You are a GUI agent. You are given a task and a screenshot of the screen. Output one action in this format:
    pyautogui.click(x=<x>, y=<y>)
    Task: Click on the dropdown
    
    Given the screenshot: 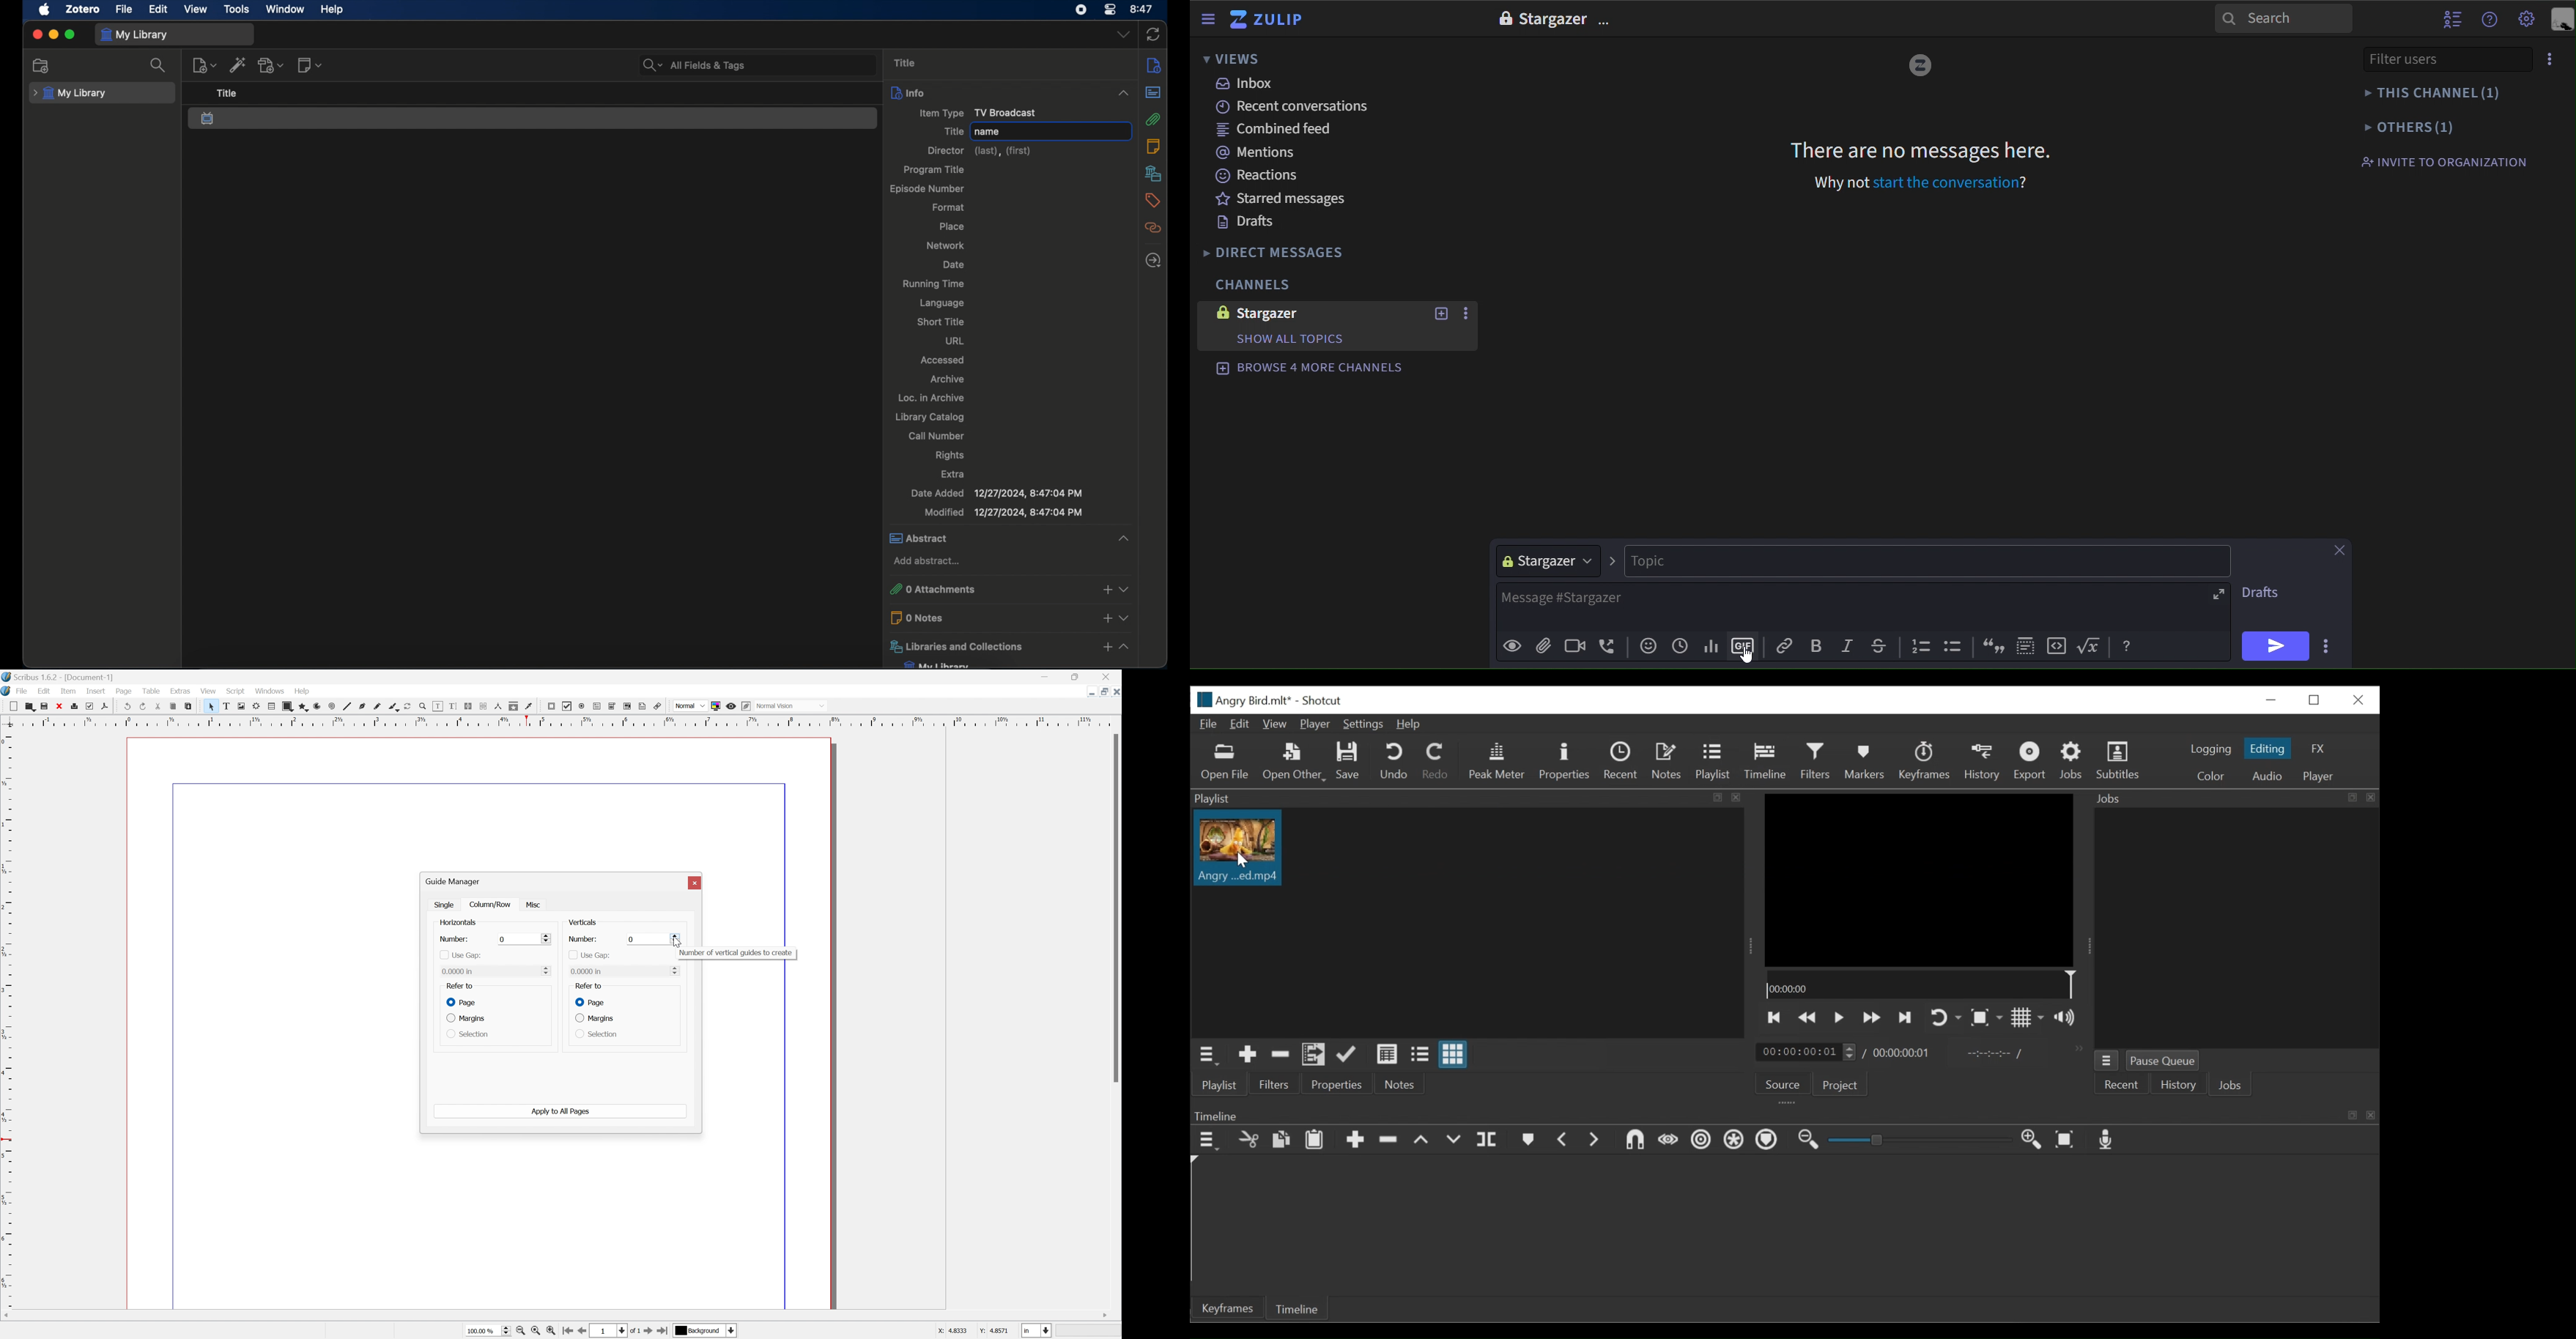 What is the action you would take?
    pyautogui.click(x=1125, y=589)
    